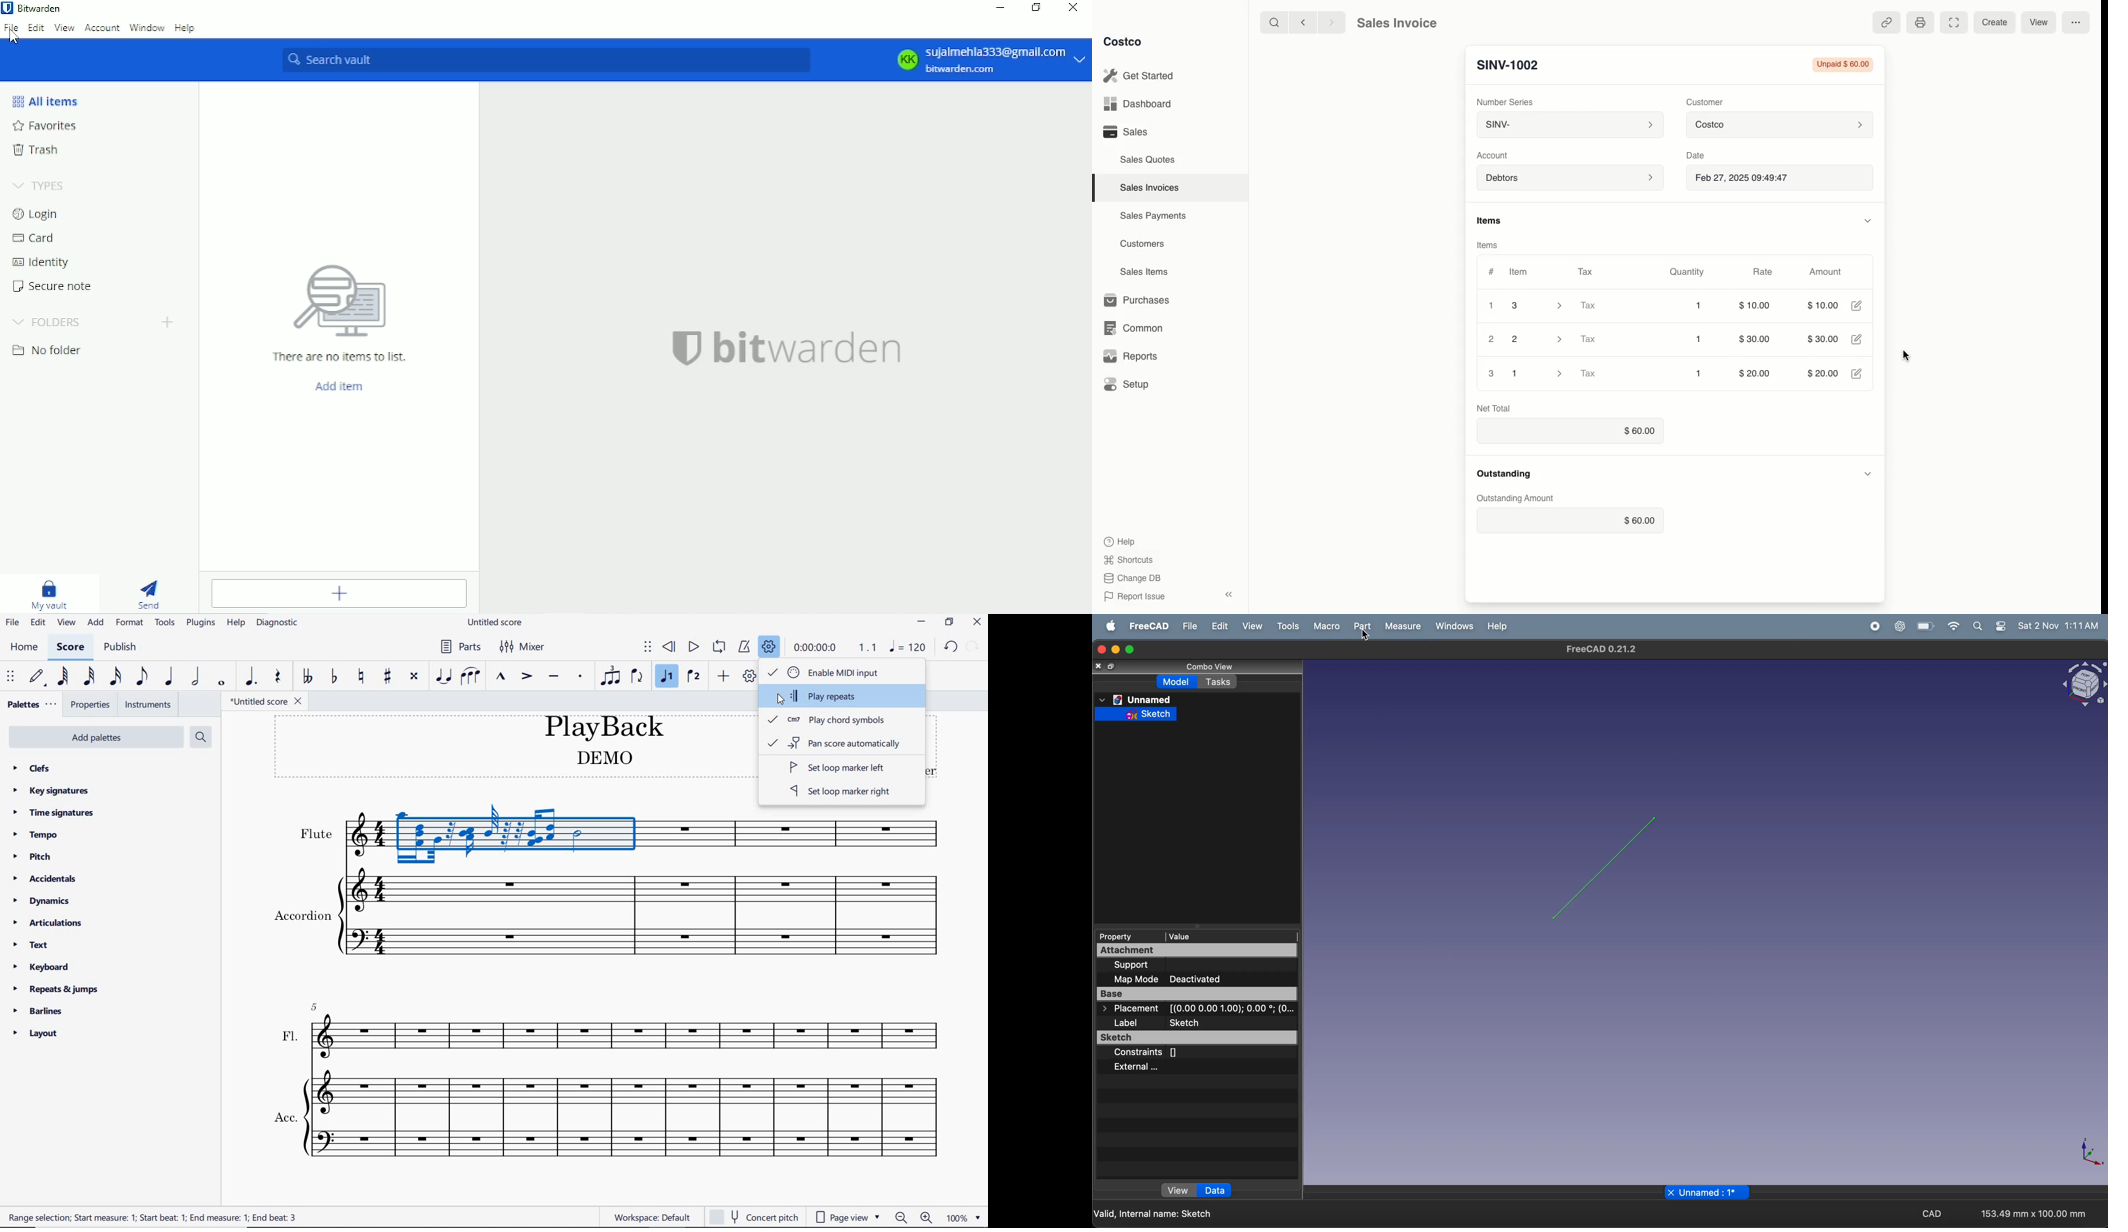 This screenshot has width=2128, height=1232. Describe the element at coordinates (1886, 21) in the screenshot. I see `Linked references` at that location.